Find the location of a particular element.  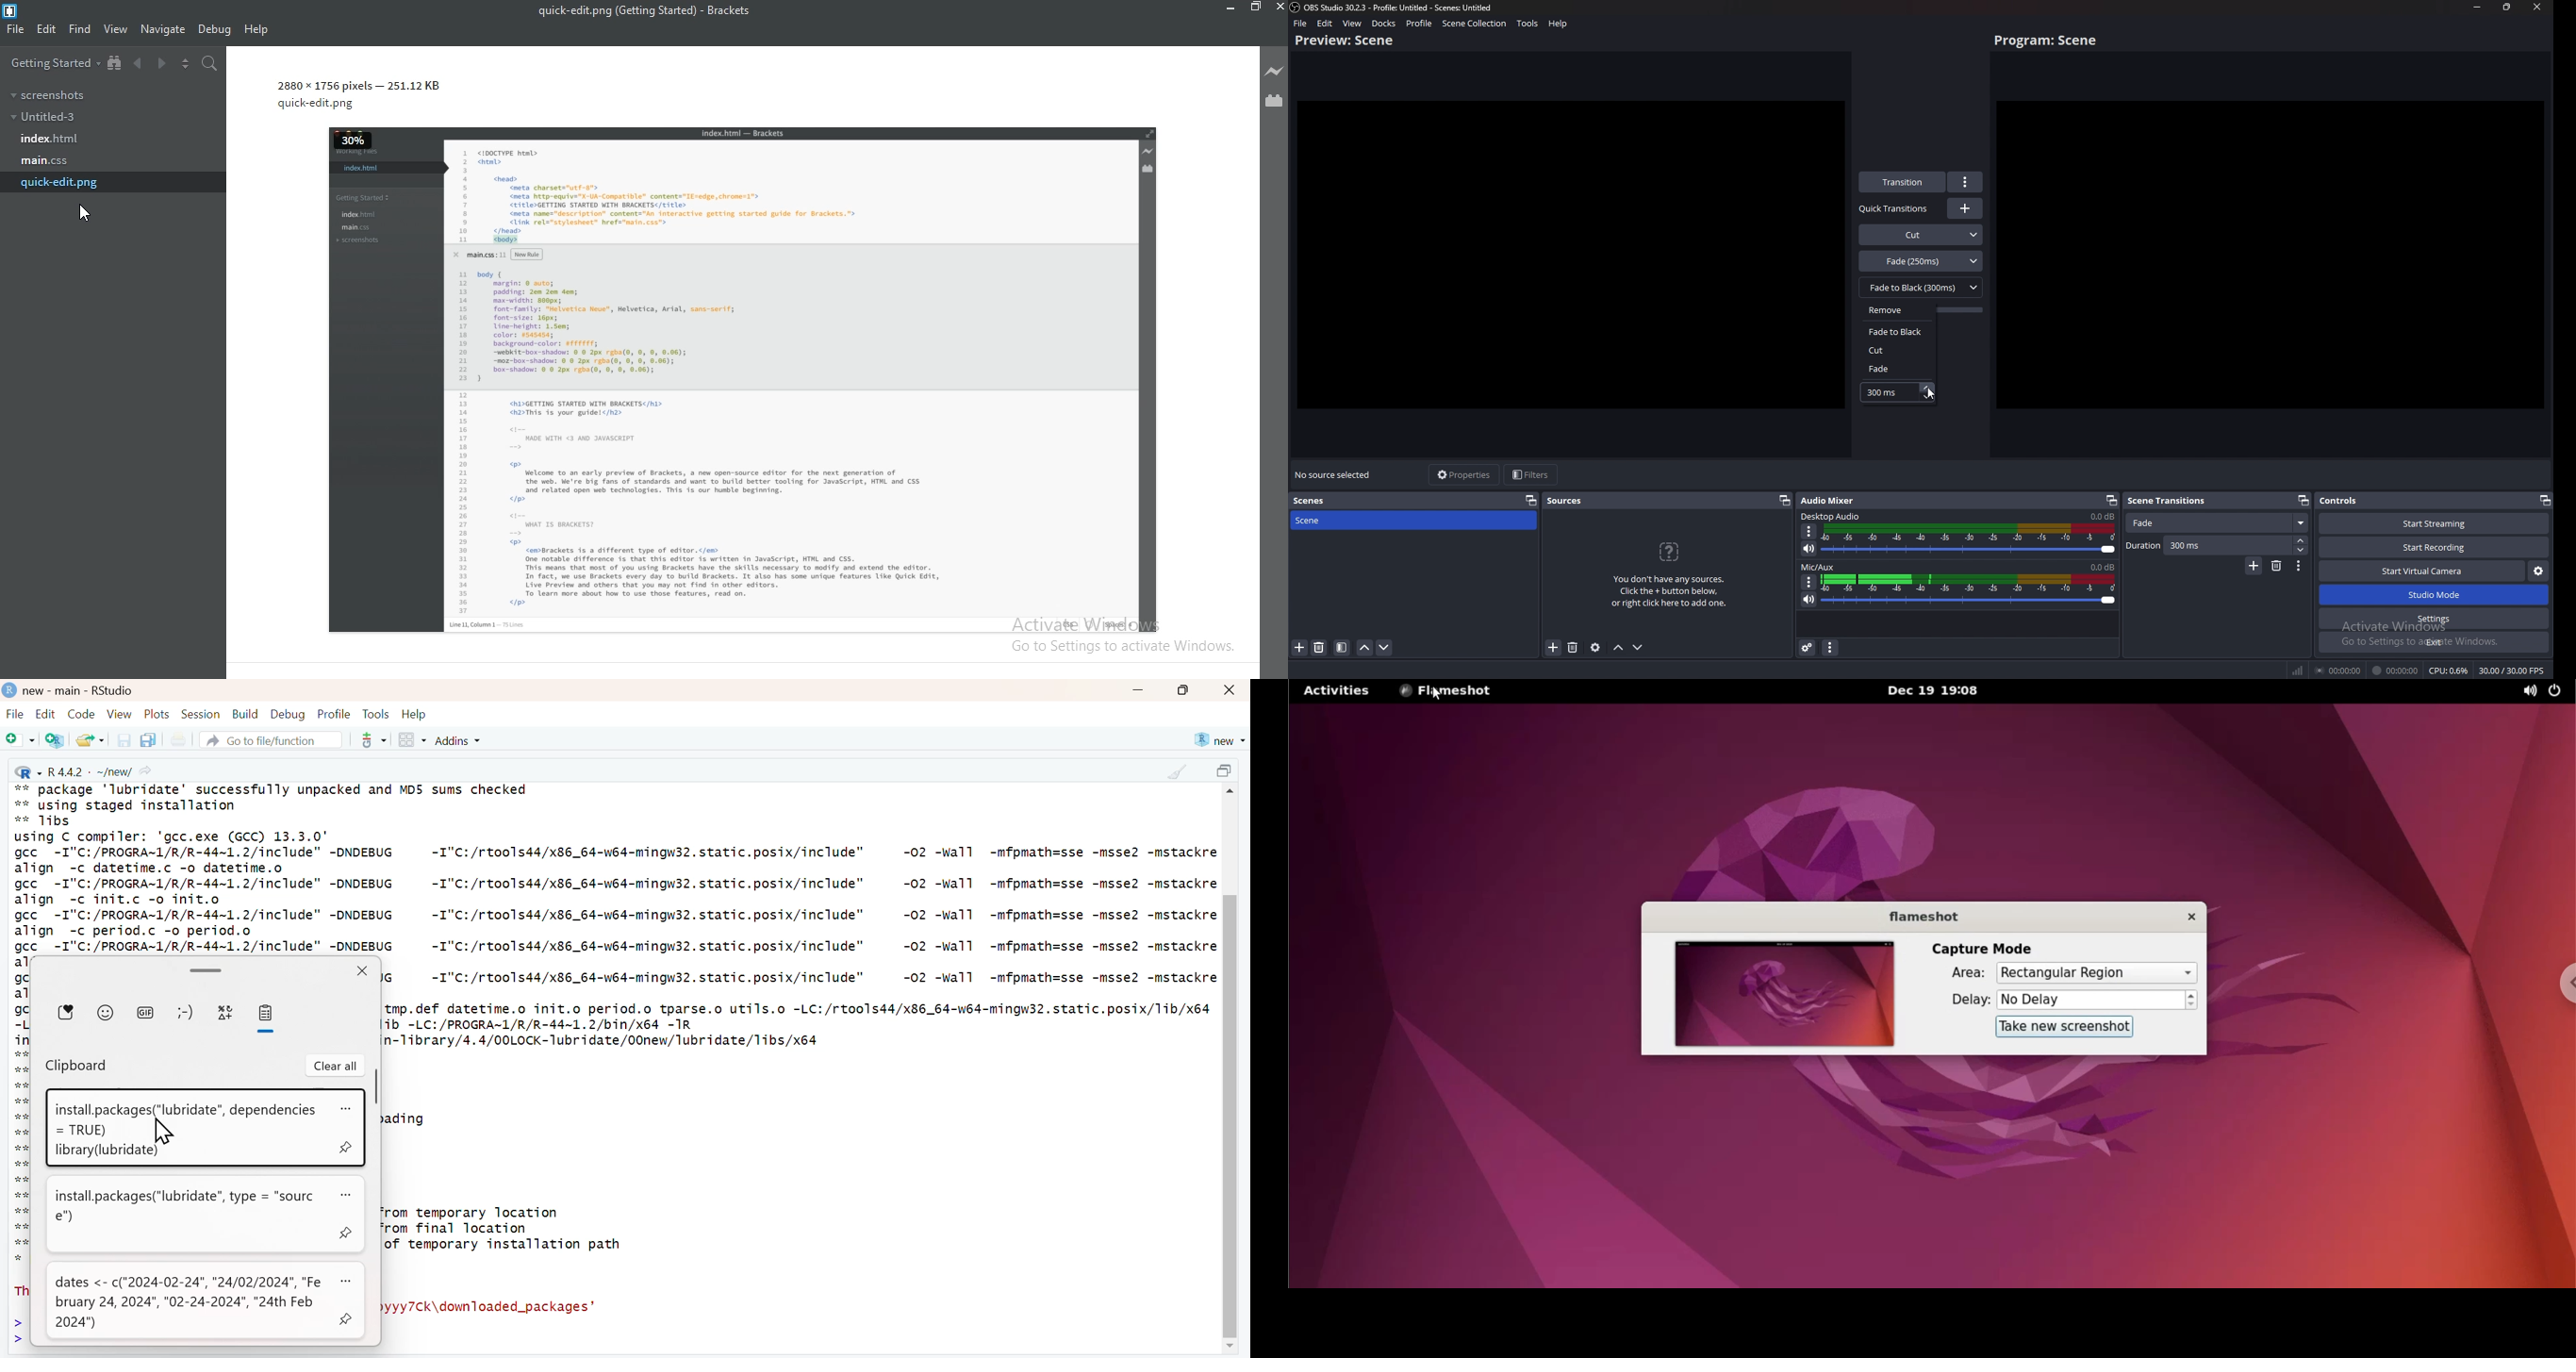

30.00 / 30.00 FPS is located at coordinates (2512, 670).